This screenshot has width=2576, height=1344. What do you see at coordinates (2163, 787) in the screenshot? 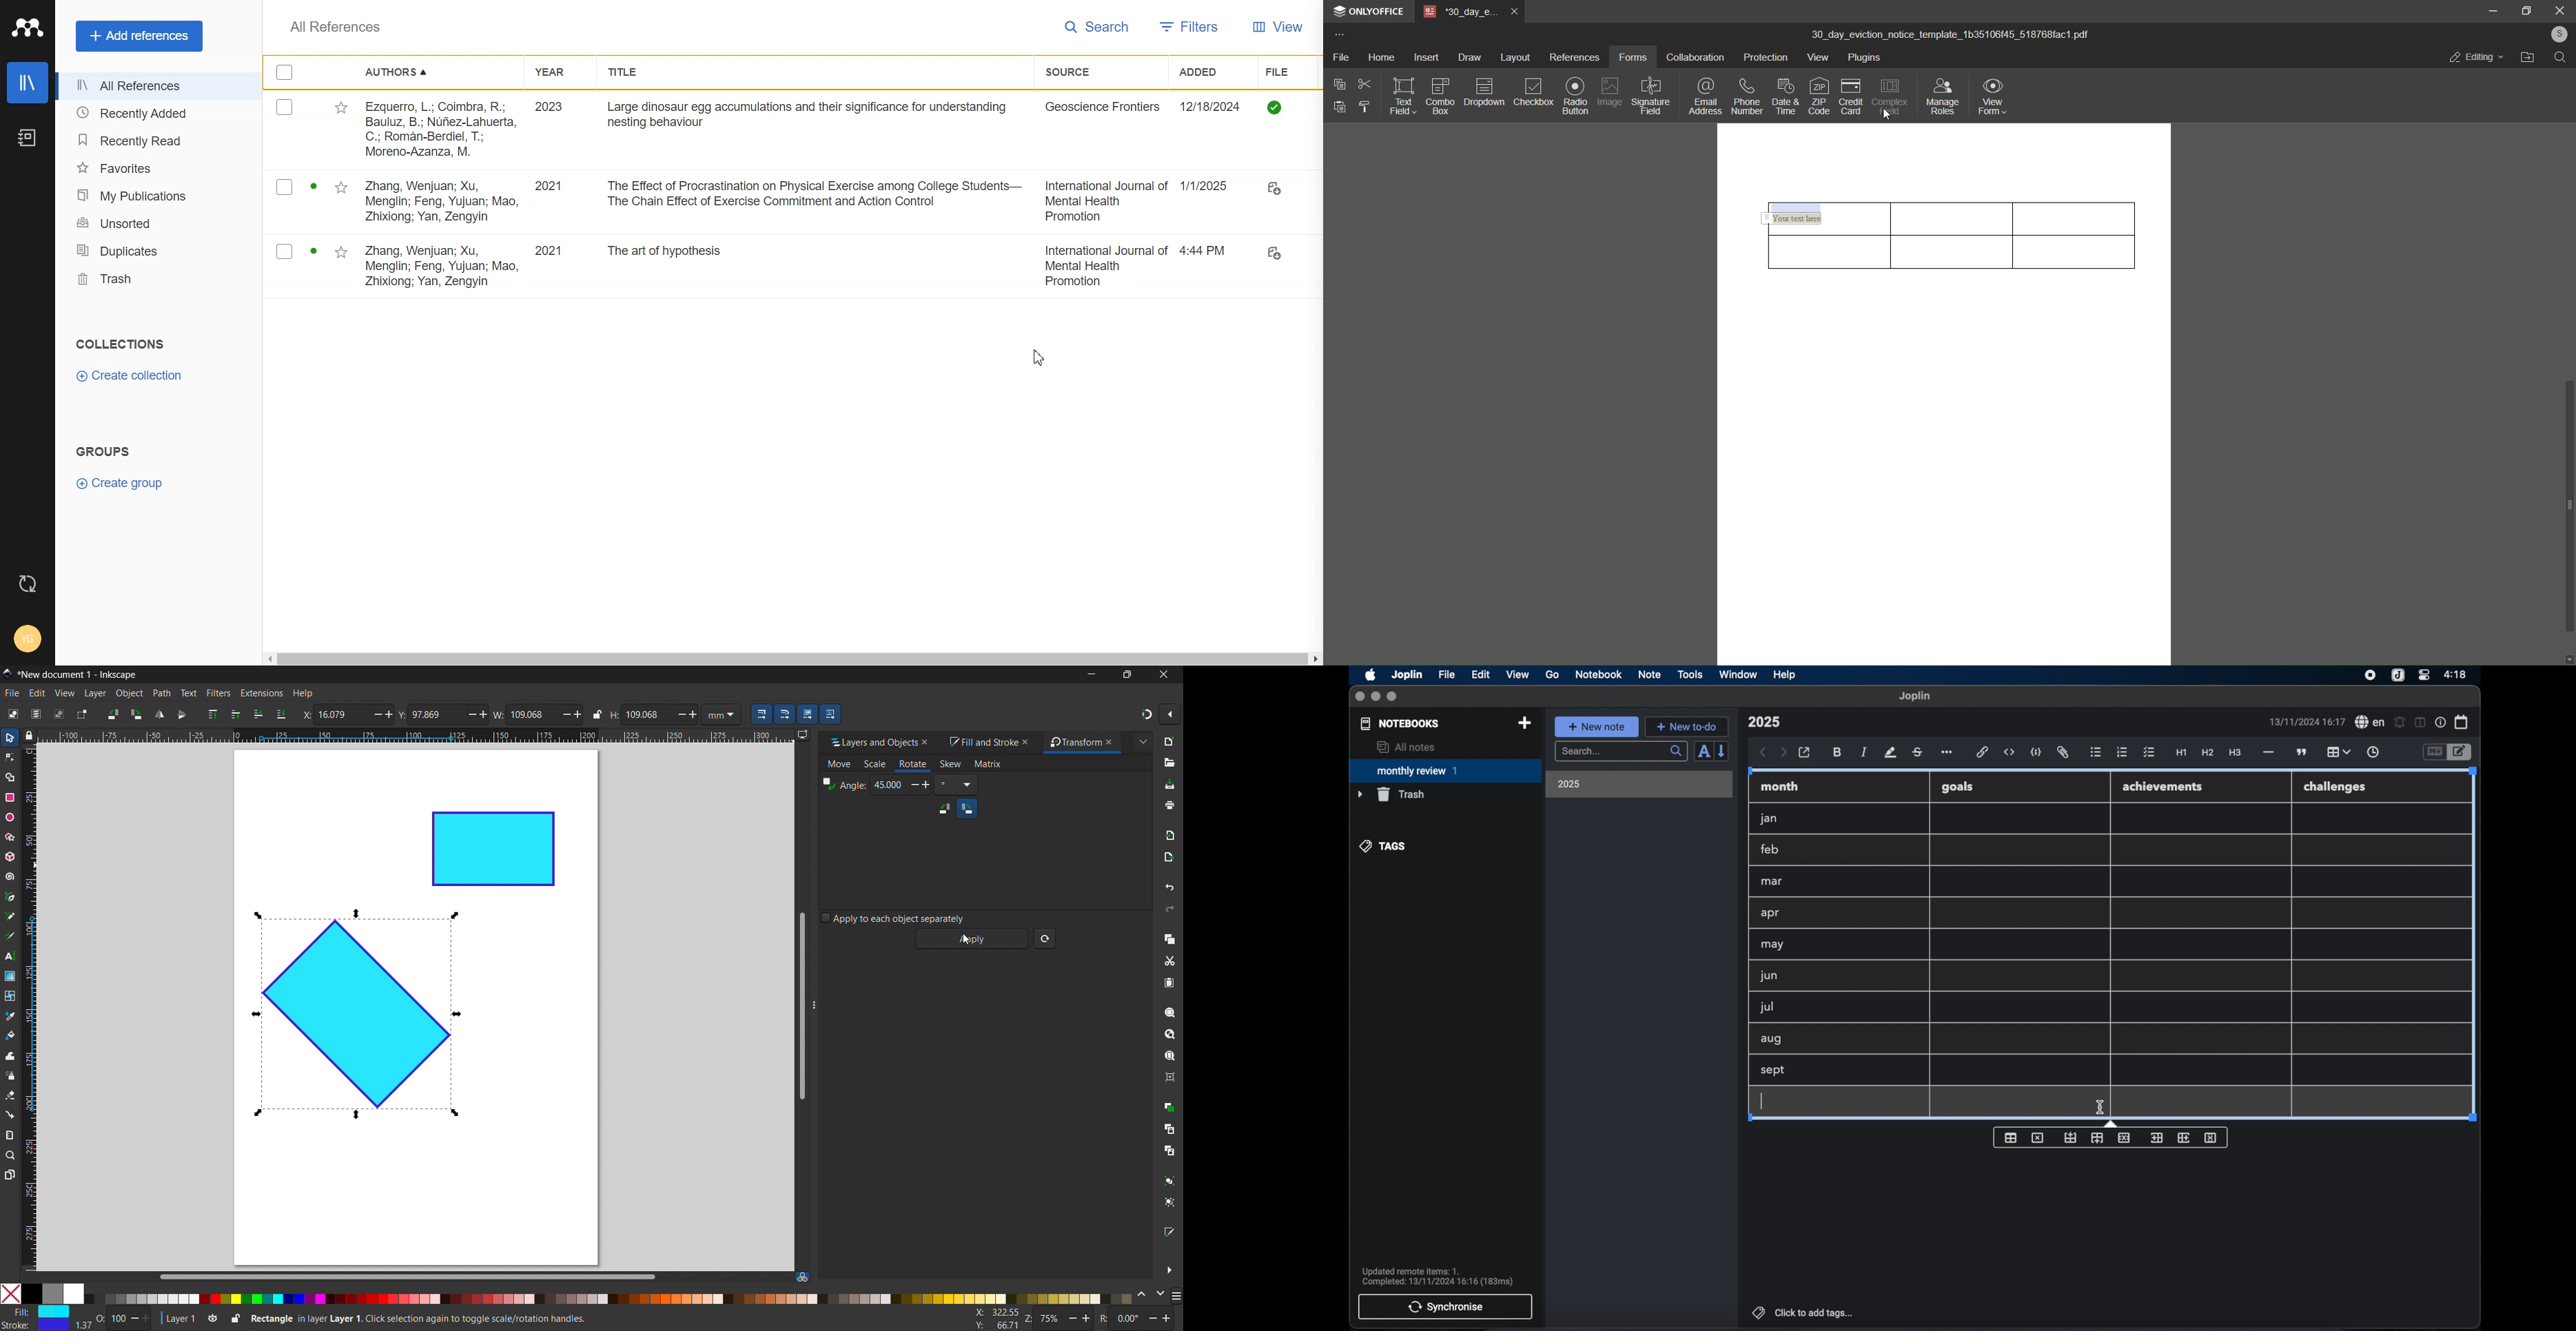
I see `achievements` at bounding box center [2163, 787].